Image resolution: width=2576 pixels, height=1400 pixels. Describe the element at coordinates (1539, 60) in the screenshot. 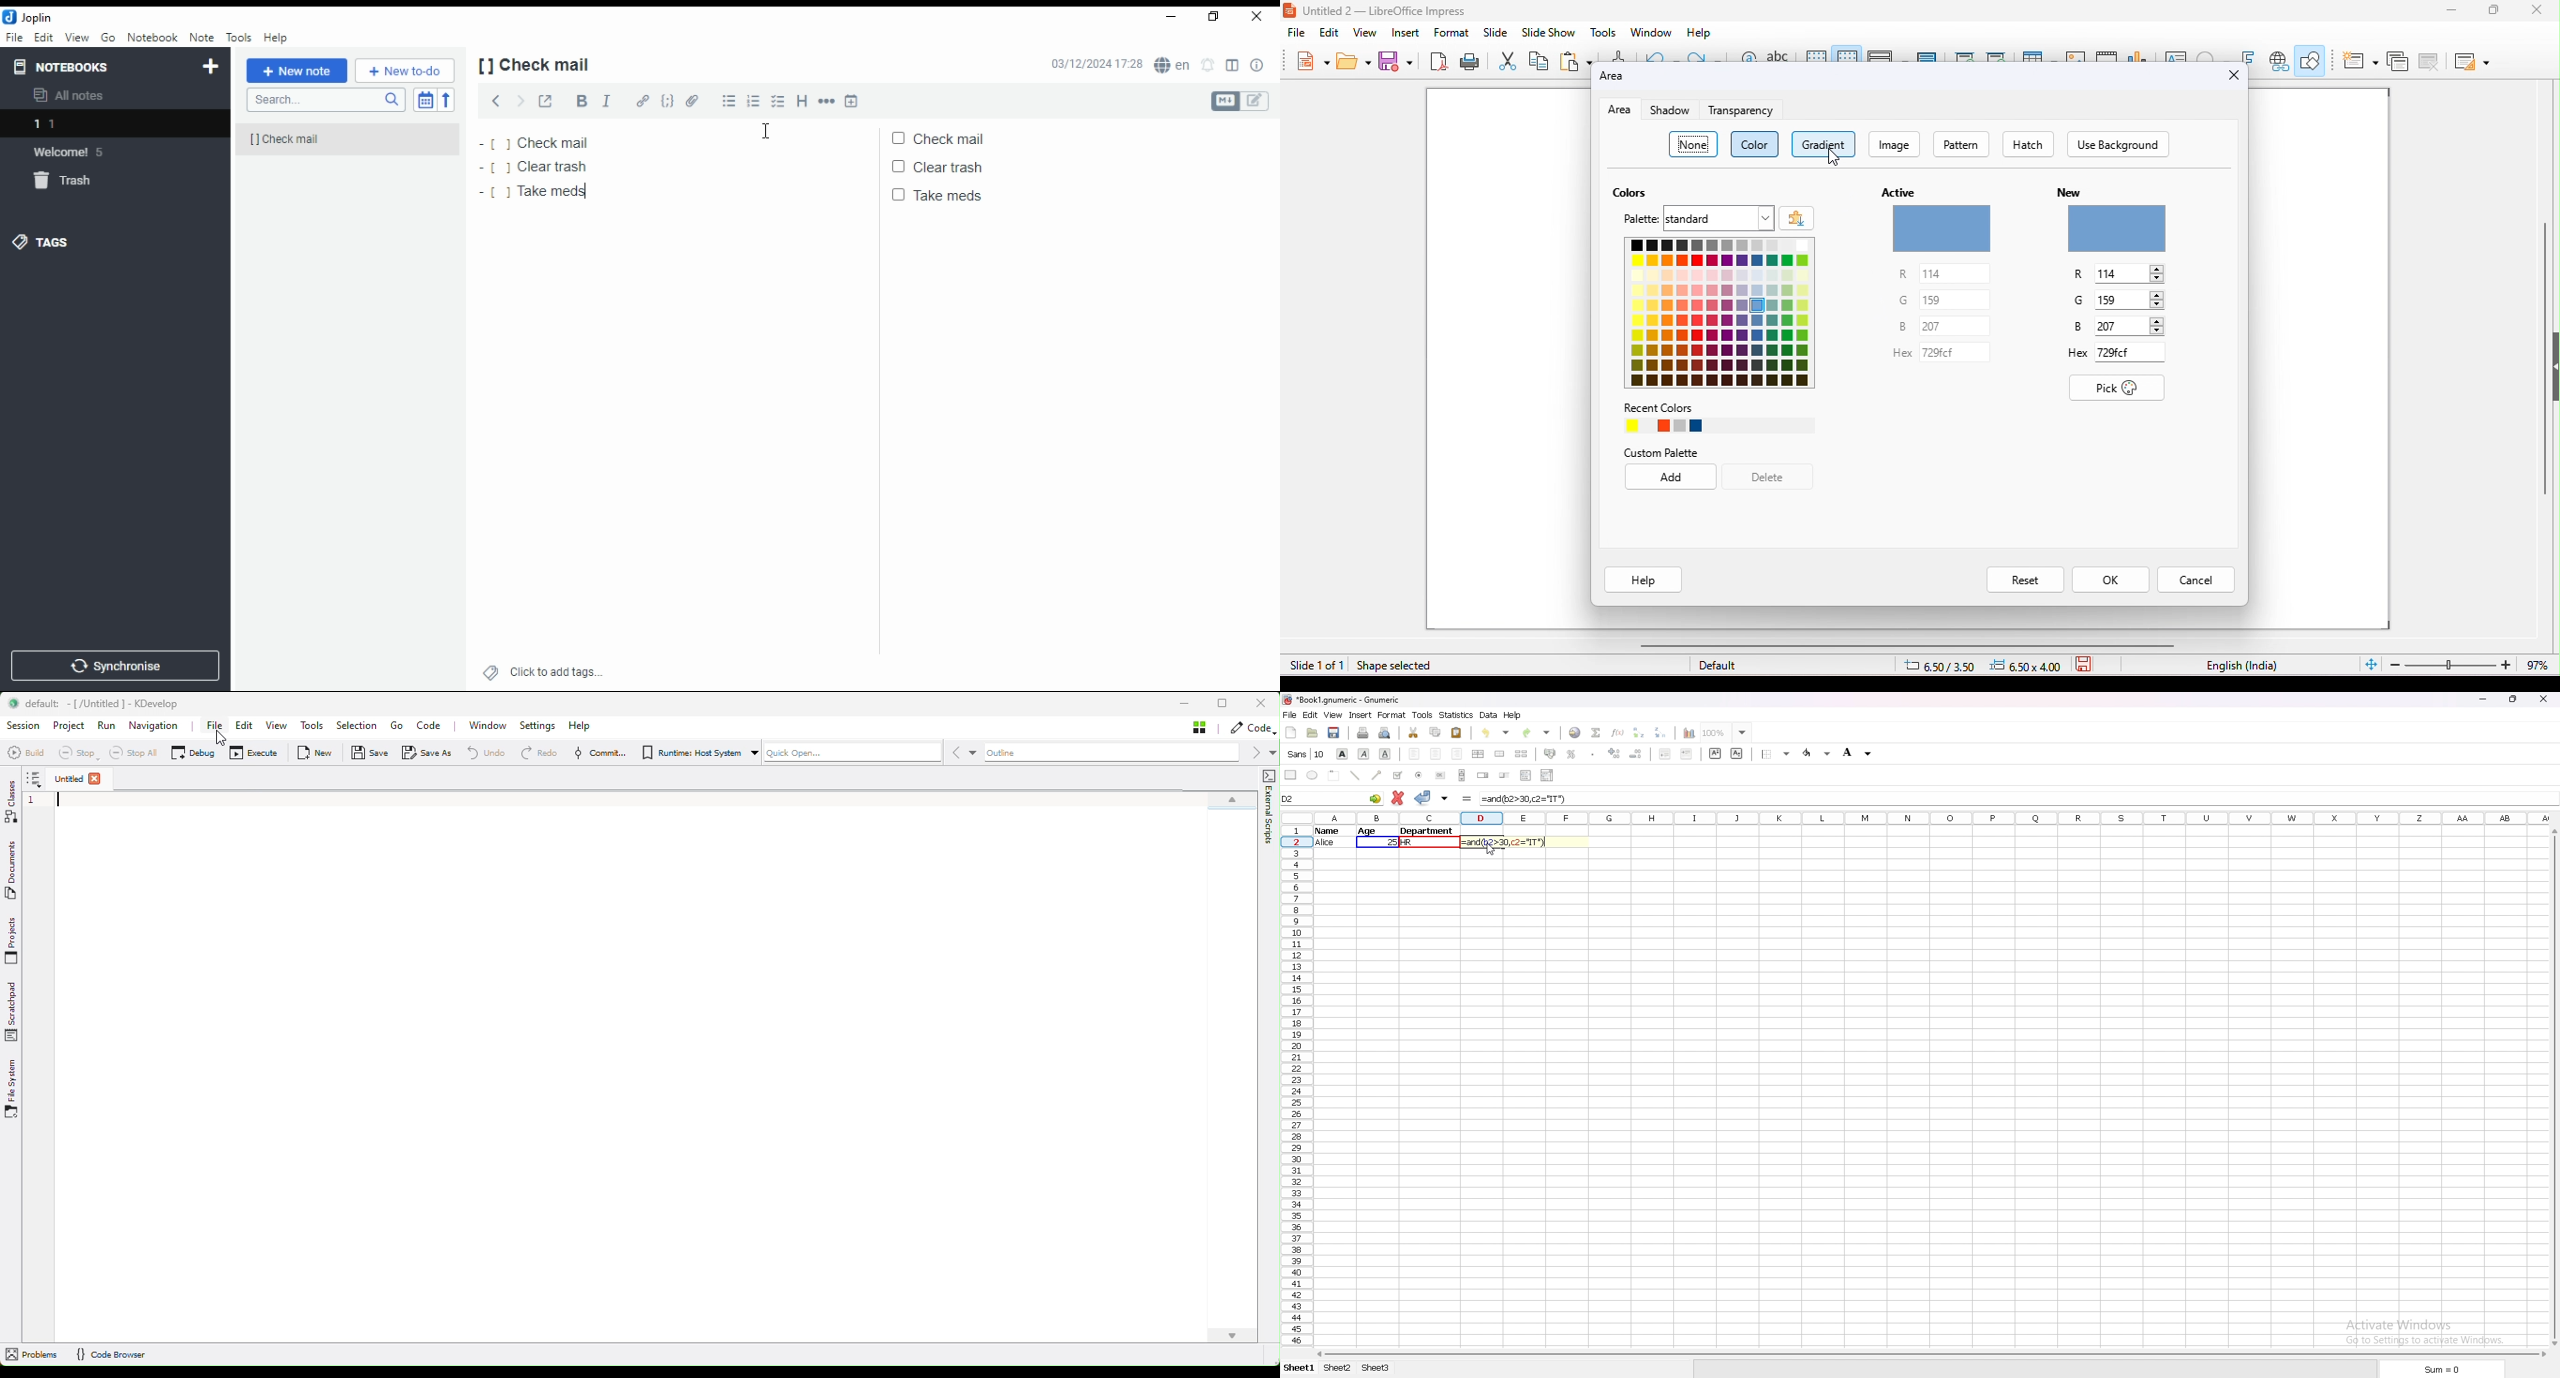

I see `copy` at that location.